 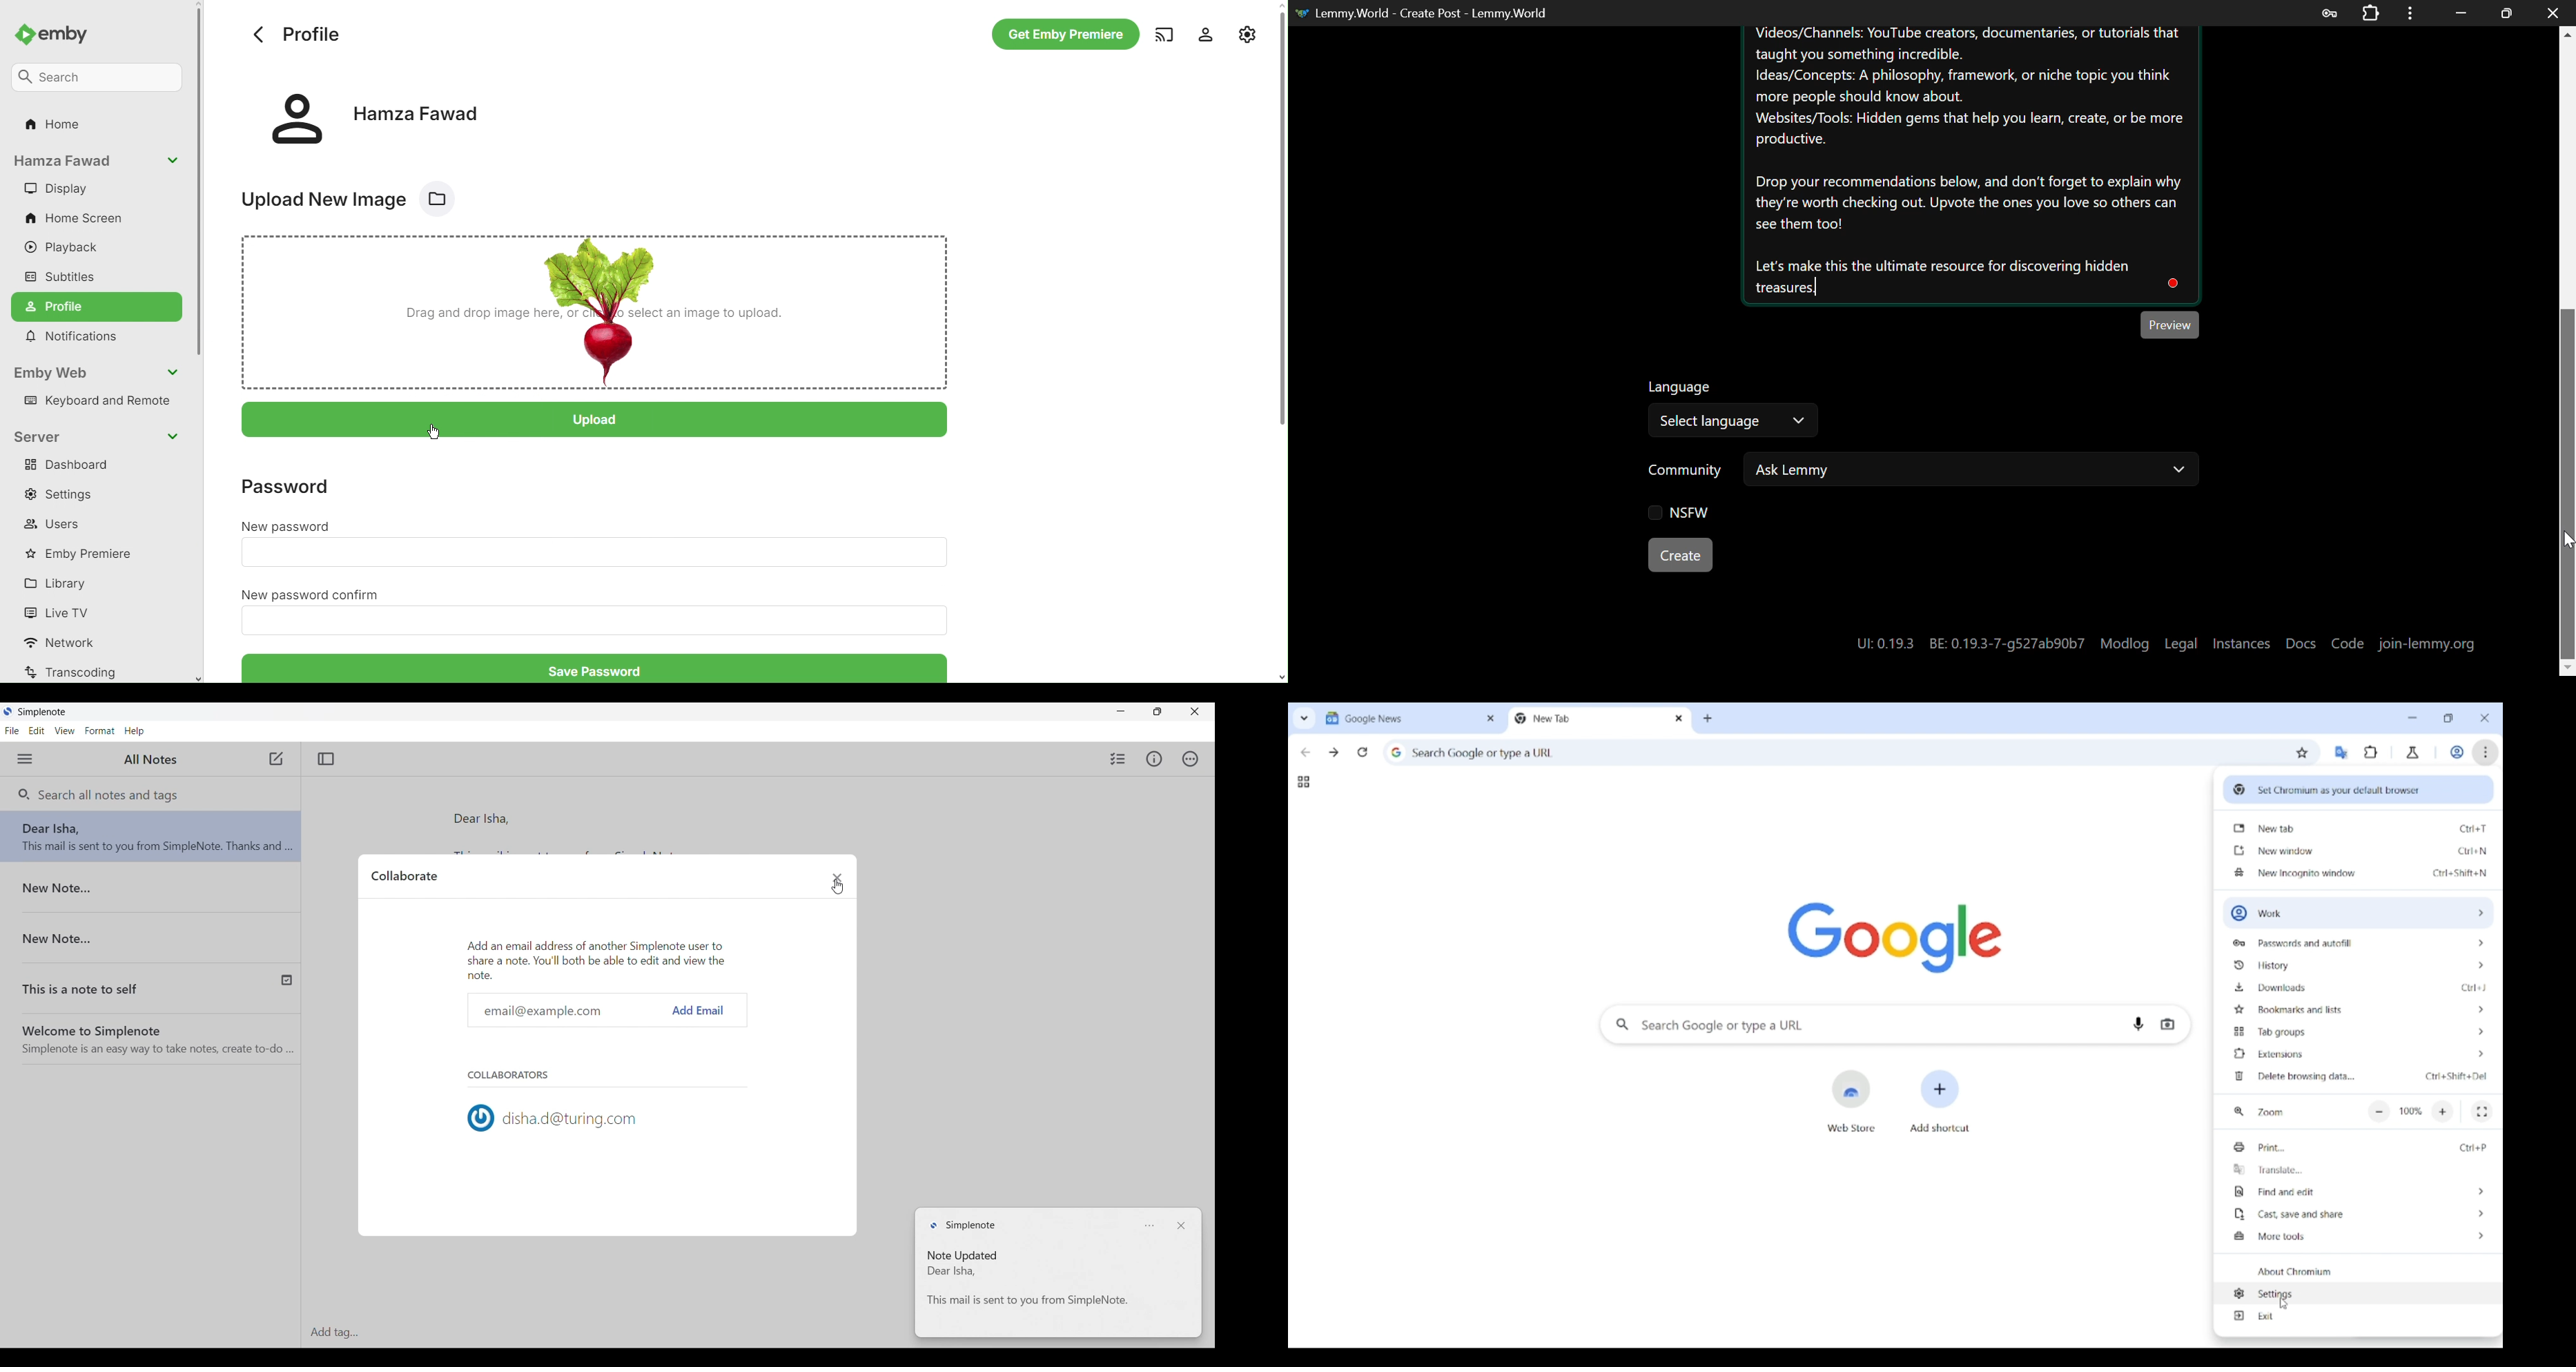 What do you see at coordinates (2358, 1214) in the screenshot?
I see `Cast, save and share options` at bounding box center [2358, 1214].